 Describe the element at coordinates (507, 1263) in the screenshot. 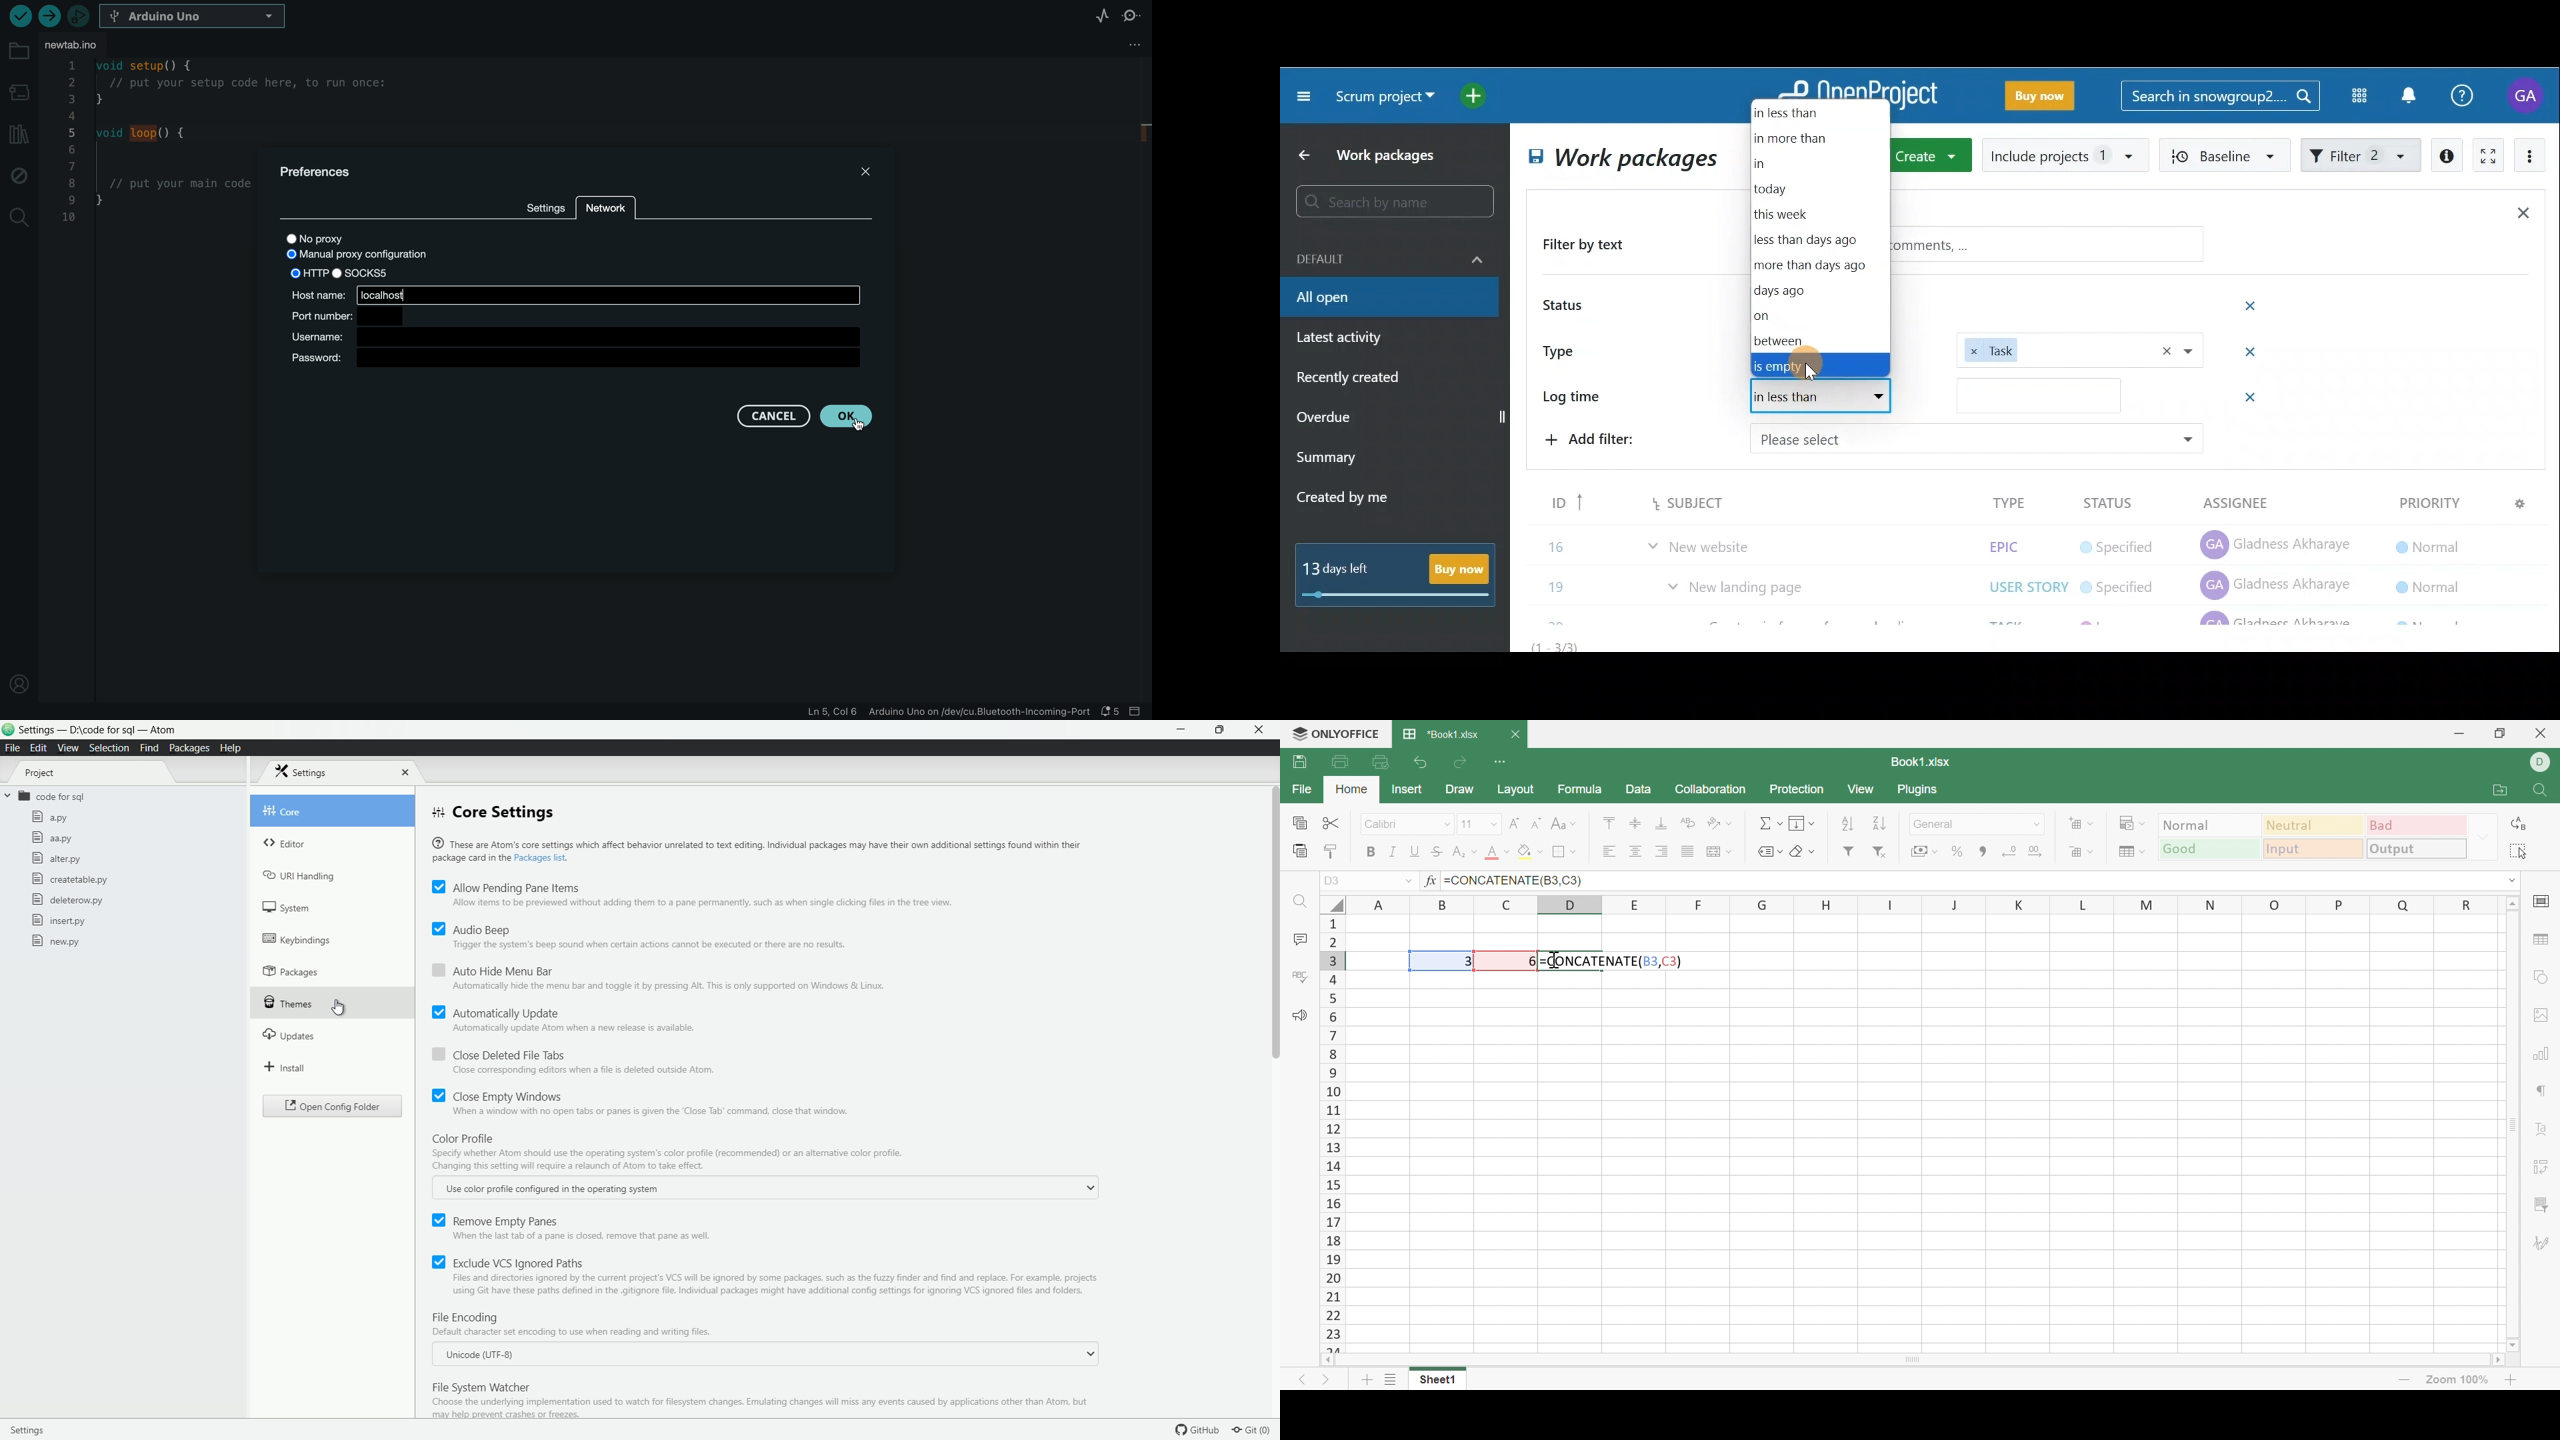

I see `exclude vcs ignored paths` at that location.